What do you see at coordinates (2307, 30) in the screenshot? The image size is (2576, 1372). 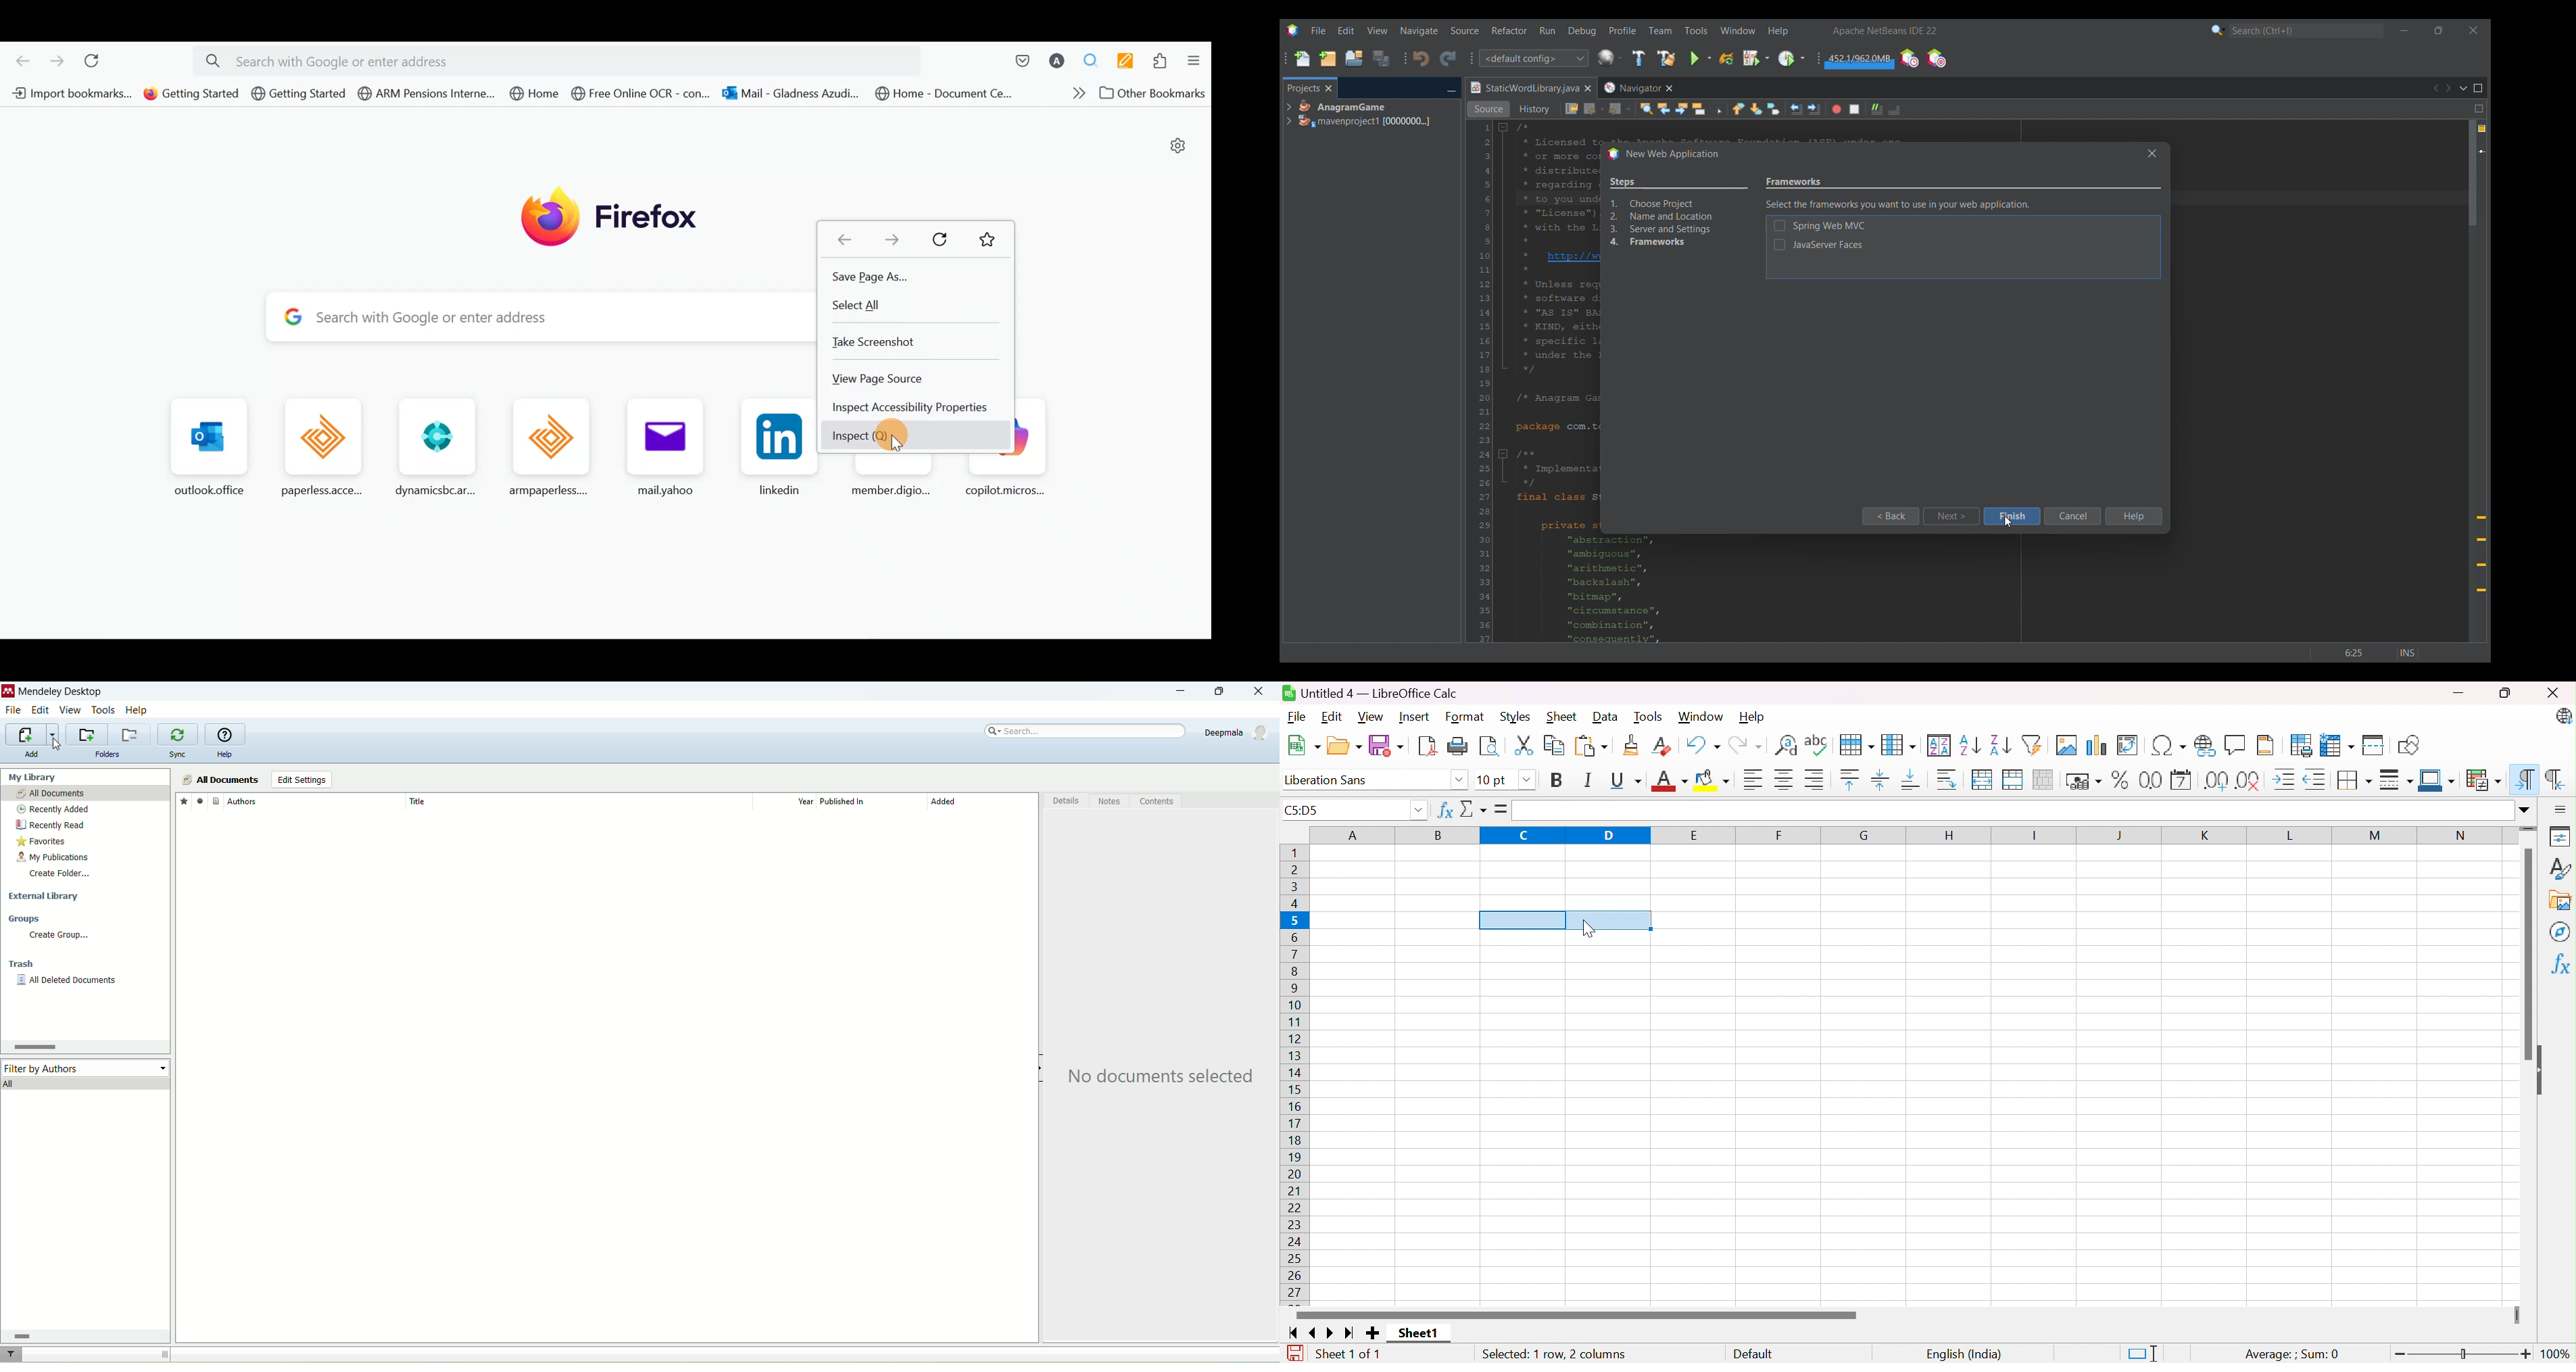 I see `Search box` at bounding box center [2307, 30].